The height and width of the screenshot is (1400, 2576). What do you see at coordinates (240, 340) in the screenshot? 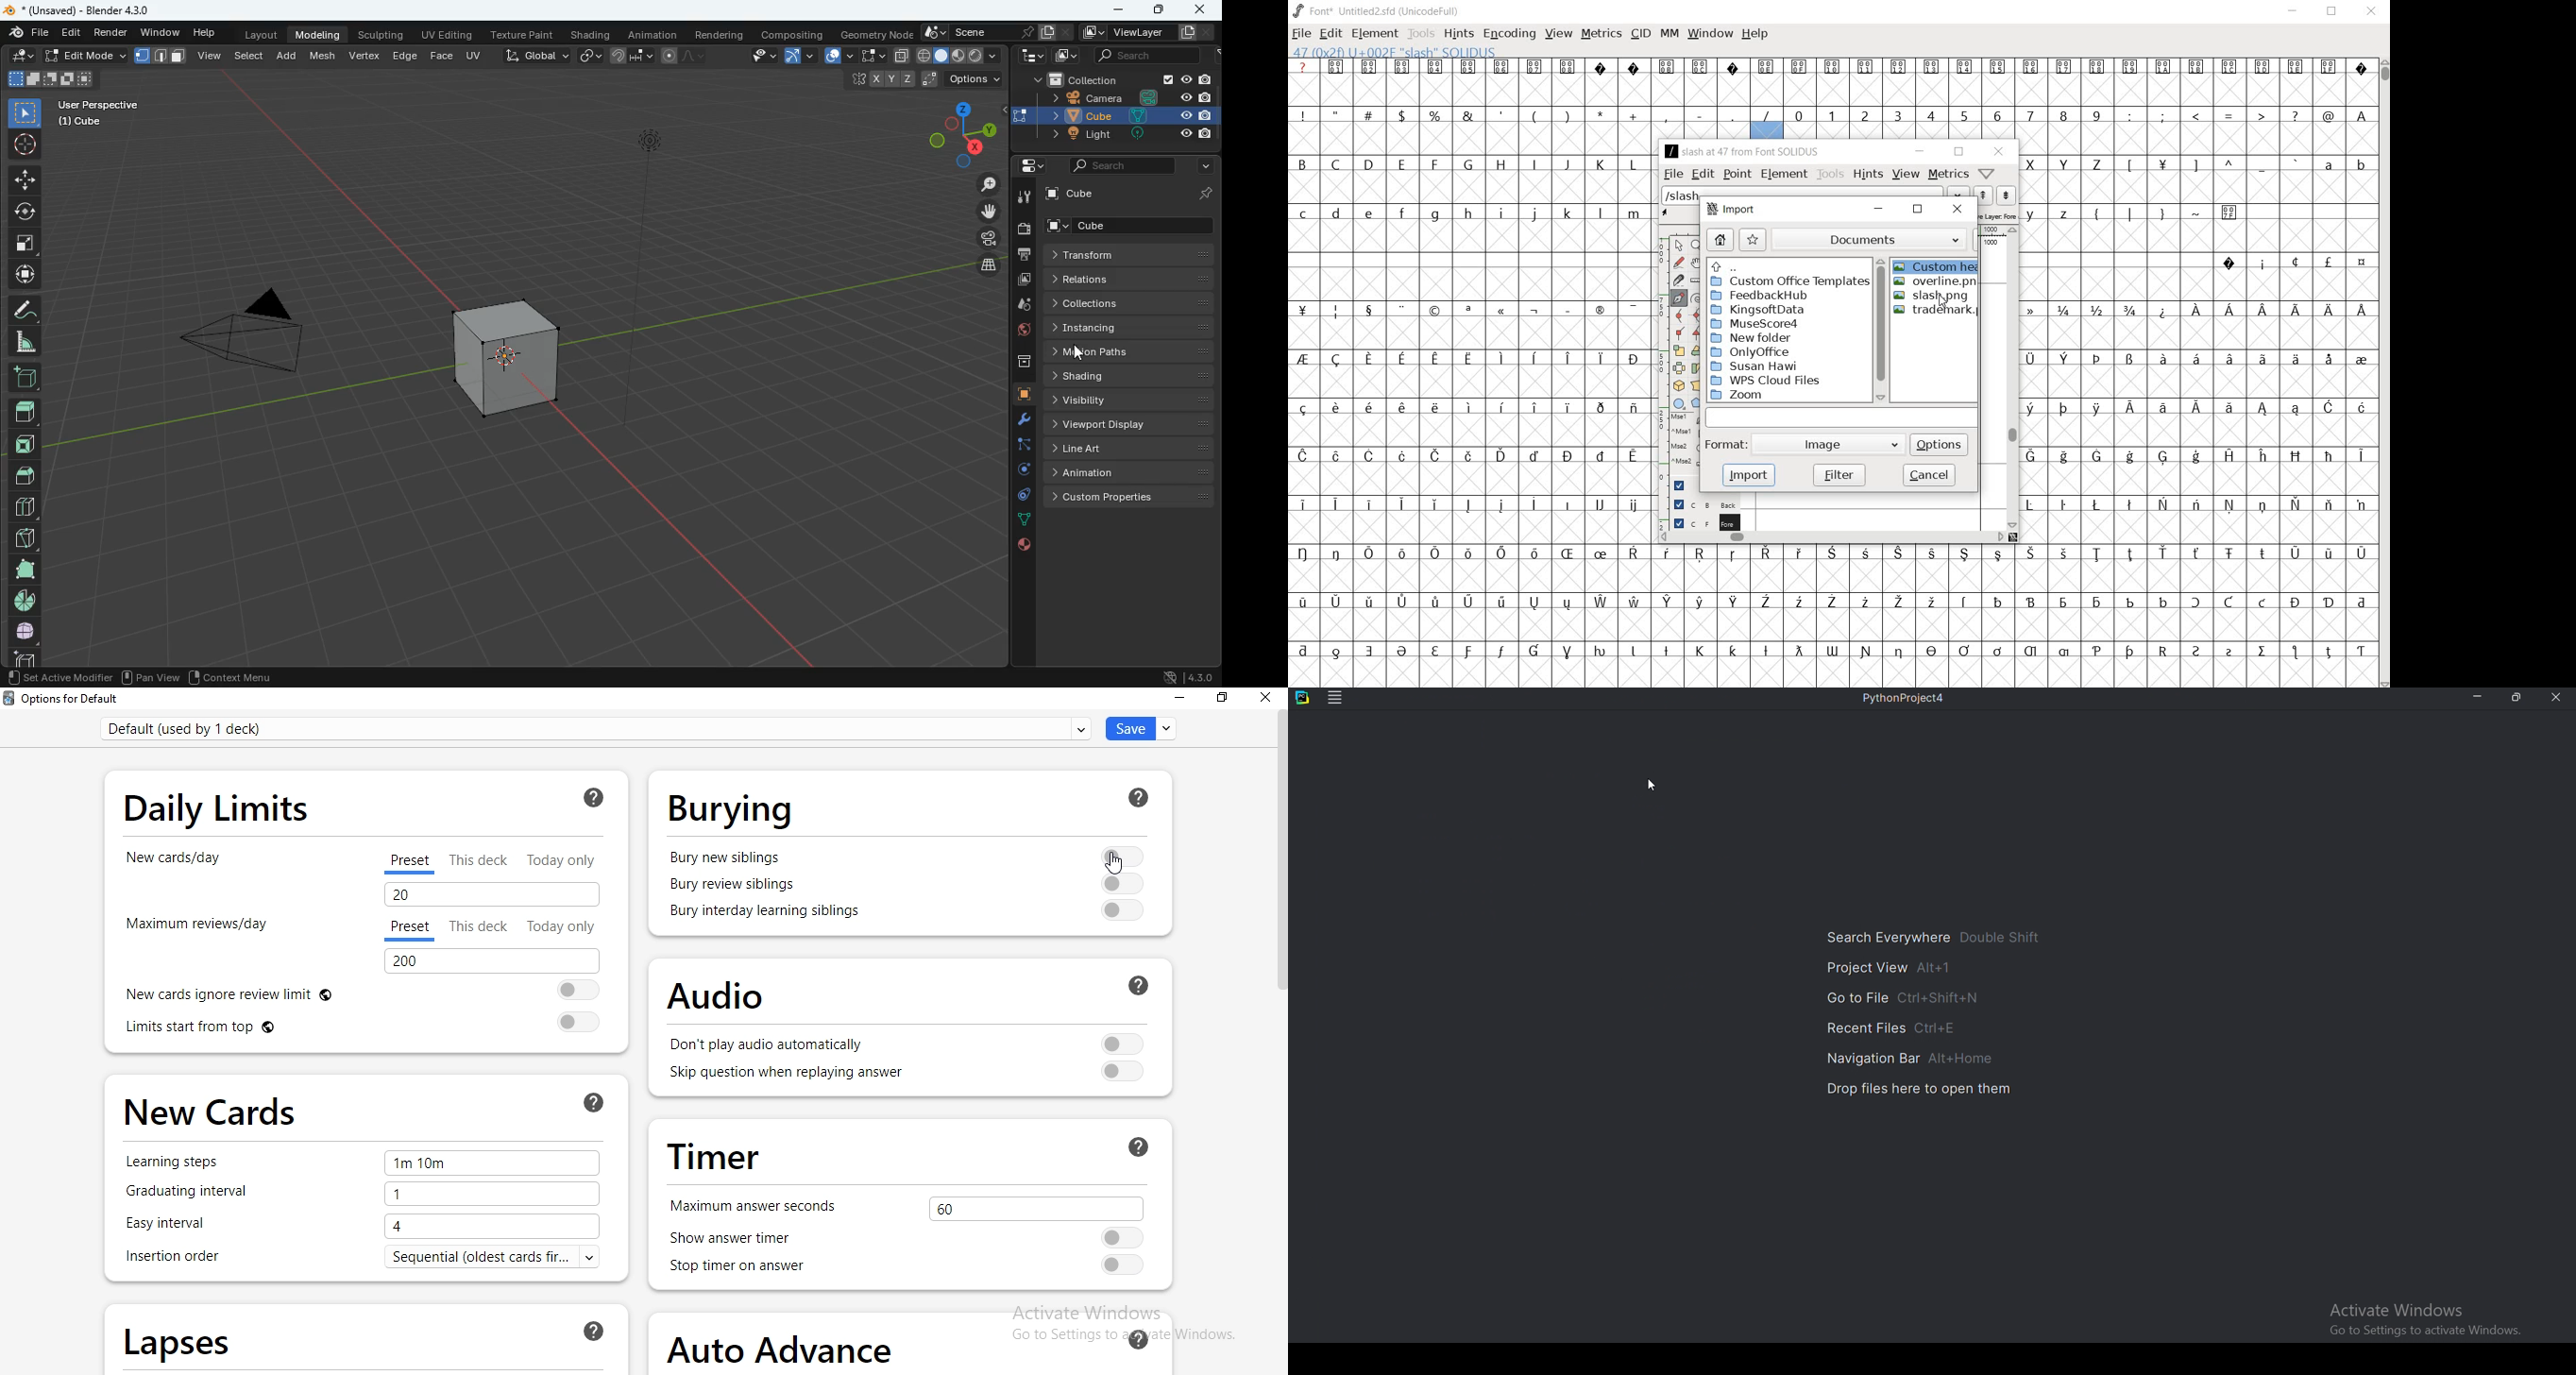
I see `camera` at bounding box center [240, 340].